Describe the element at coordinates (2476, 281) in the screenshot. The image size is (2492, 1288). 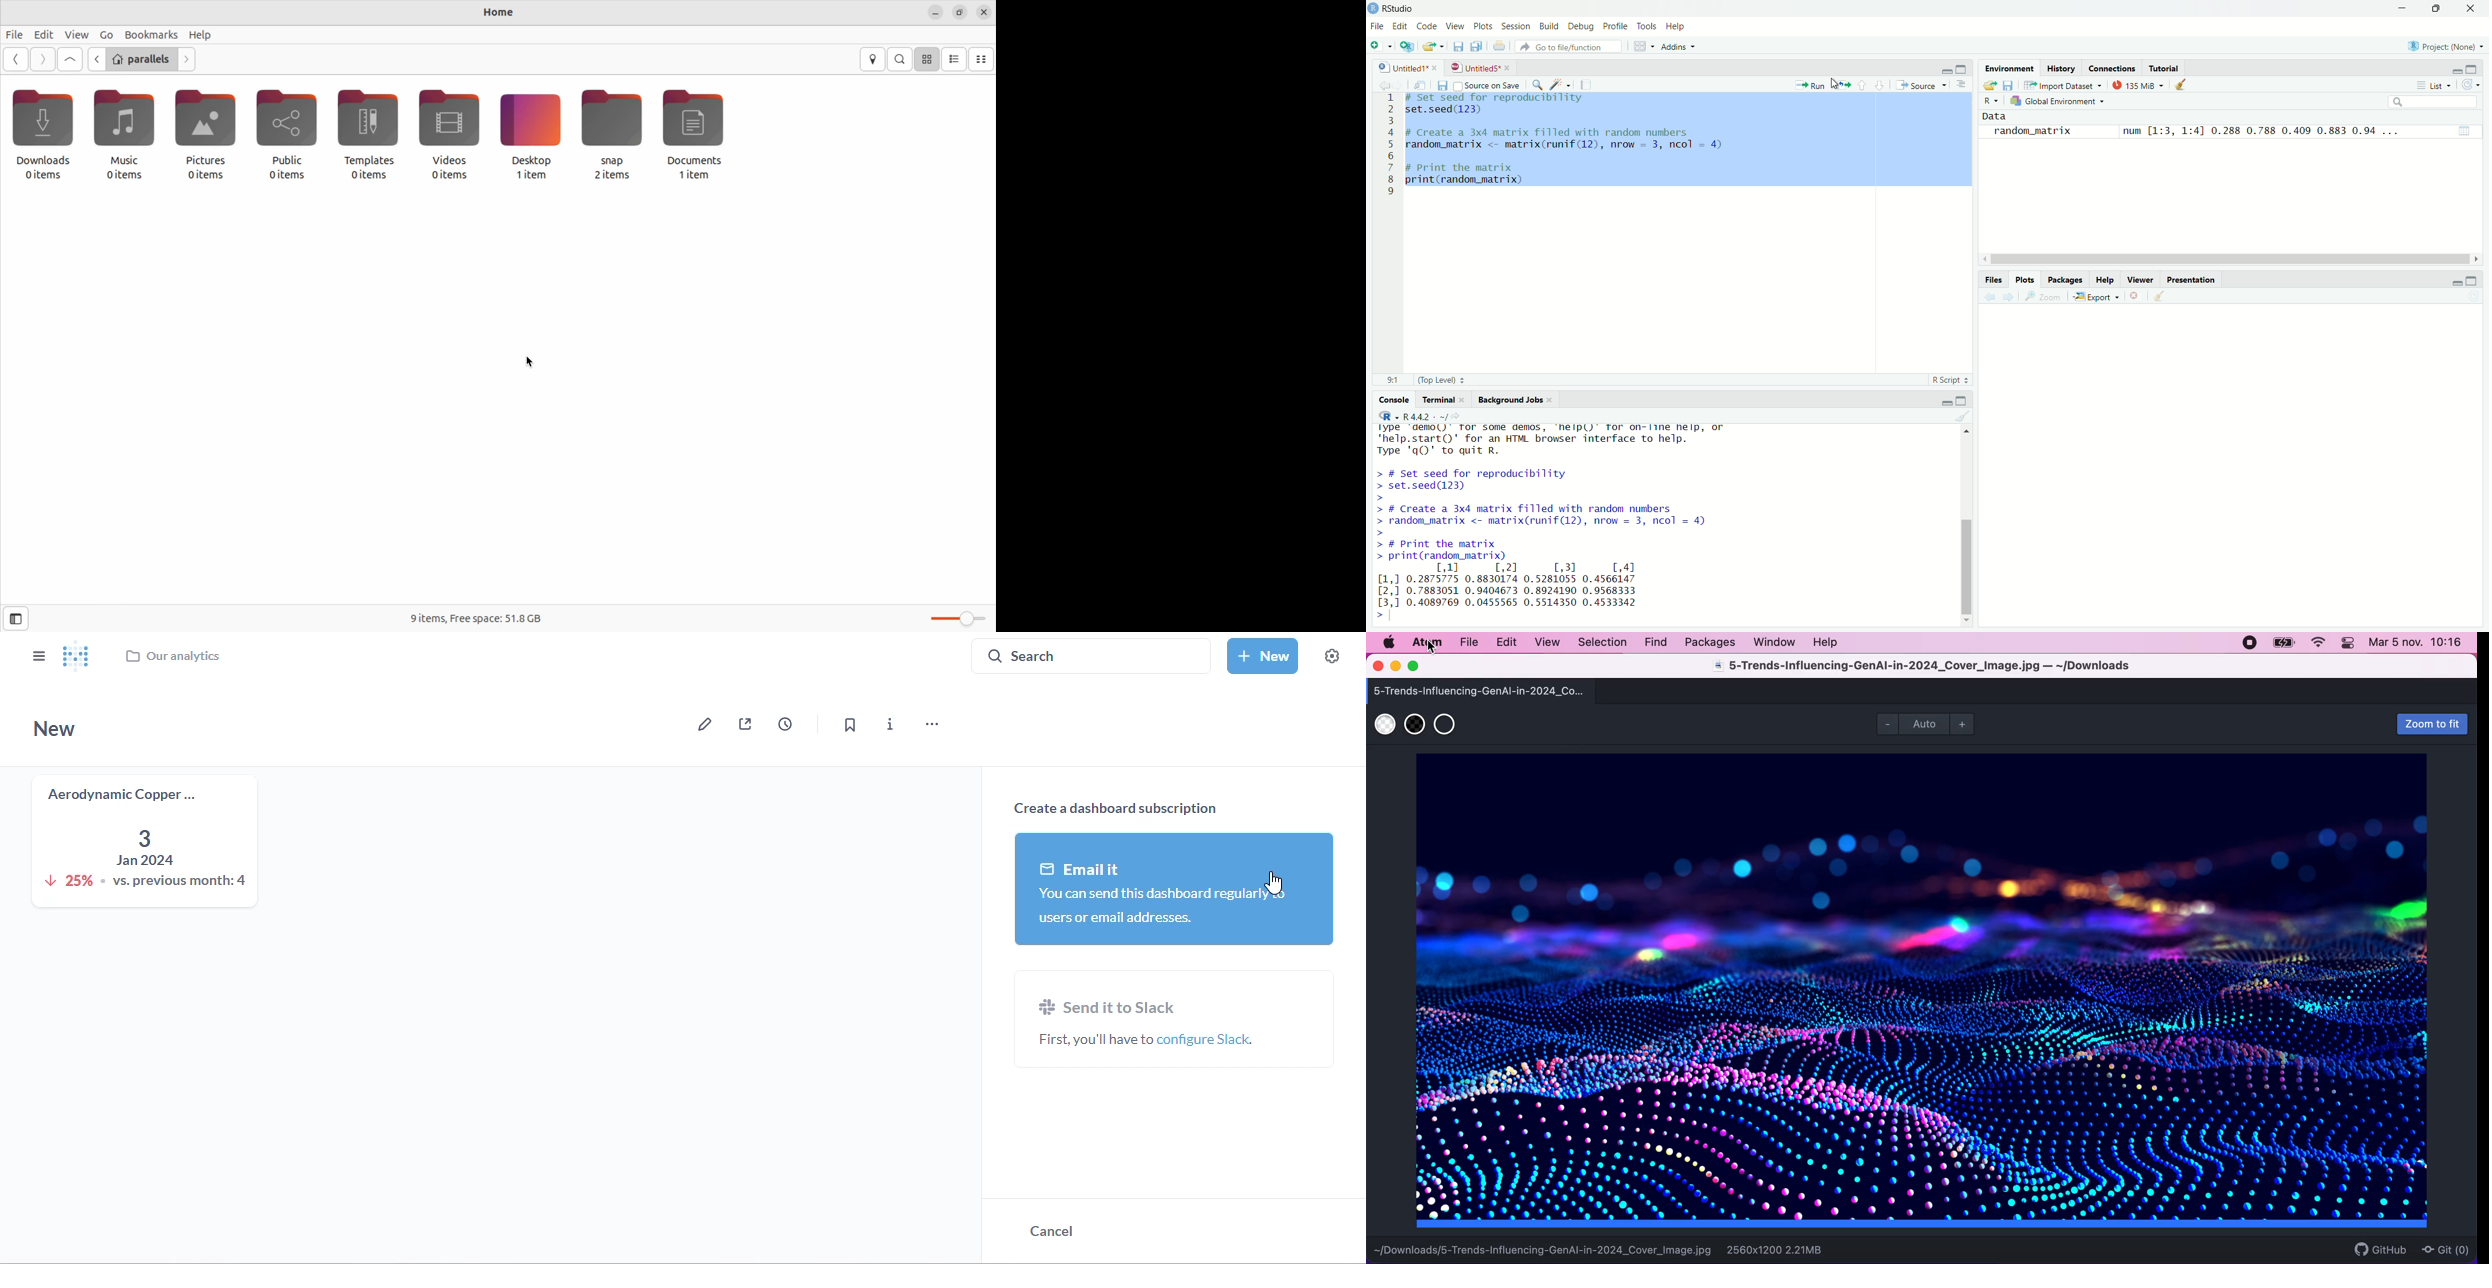
I see `maximise` at that location.